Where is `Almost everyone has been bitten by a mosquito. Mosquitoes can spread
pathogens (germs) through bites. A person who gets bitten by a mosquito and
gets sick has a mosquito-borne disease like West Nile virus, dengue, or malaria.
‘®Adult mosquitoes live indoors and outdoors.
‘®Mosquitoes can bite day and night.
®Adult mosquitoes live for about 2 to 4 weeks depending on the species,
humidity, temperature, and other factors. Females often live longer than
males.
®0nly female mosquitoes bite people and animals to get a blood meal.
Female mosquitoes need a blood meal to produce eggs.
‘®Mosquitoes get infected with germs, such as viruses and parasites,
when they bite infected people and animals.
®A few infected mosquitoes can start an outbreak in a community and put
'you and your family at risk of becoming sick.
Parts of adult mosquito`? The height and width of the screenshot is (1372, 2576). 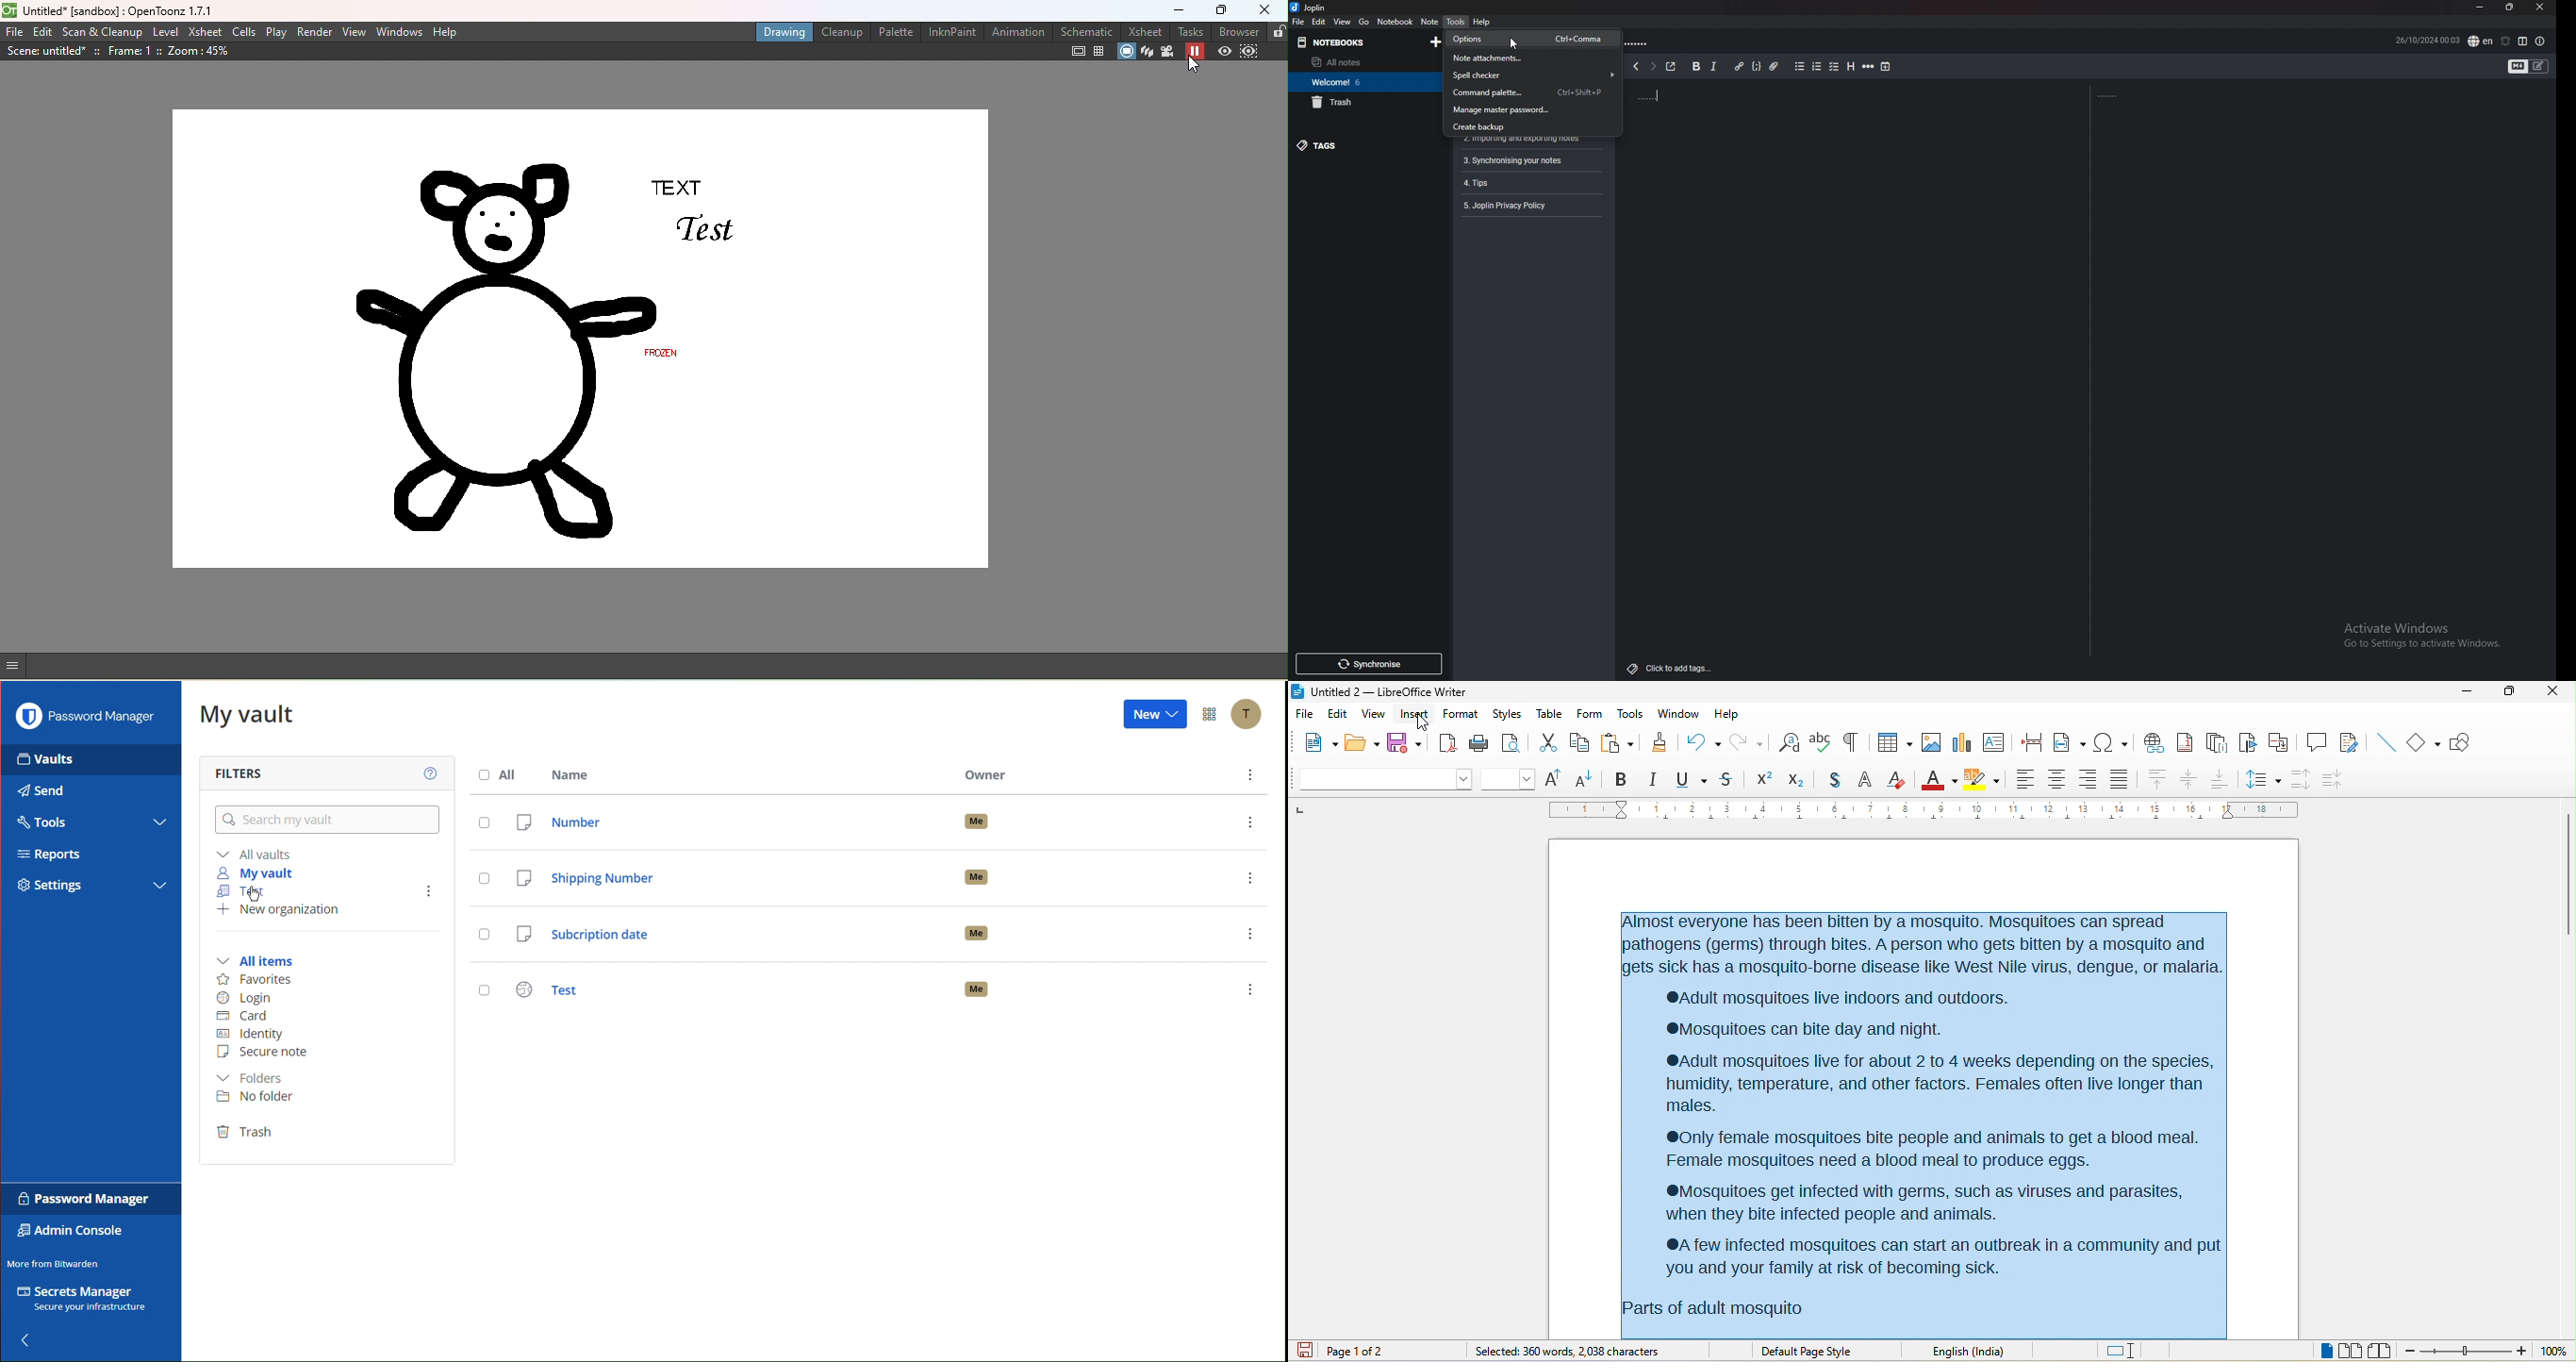
Almost everyone has been bitten by a mosquito. Mosquitoes can spread
pathogens (germs) through bites. A person who gets bitten by a mosquito and
gets sick has a mosquito-borne disease like West Nile virus, dengue, or malaria.
‘®Adult mosquitoes live indoors and outdoors.
‘®Mosquitoes can bite day and night.
®Adult mosquitoes live for about 2 to 4 weeks depending on the species,
humidity, temperature, and other factors. Females often live longer than
males.
®0nly female mosquitoes bite people and animals to get a blood meal.
Female mosquitoes need a blood meal to produce eggs.
‘®Mosquitoes get infected with germs, such as viruses and parasites,
when they bite infected people and animals.
®A few infected mosquitoes can start an outbreak in a community and put
'you and your family at risk of becoming sick.
Parts of adult mosquito is located at coordinates (1921, 1112).